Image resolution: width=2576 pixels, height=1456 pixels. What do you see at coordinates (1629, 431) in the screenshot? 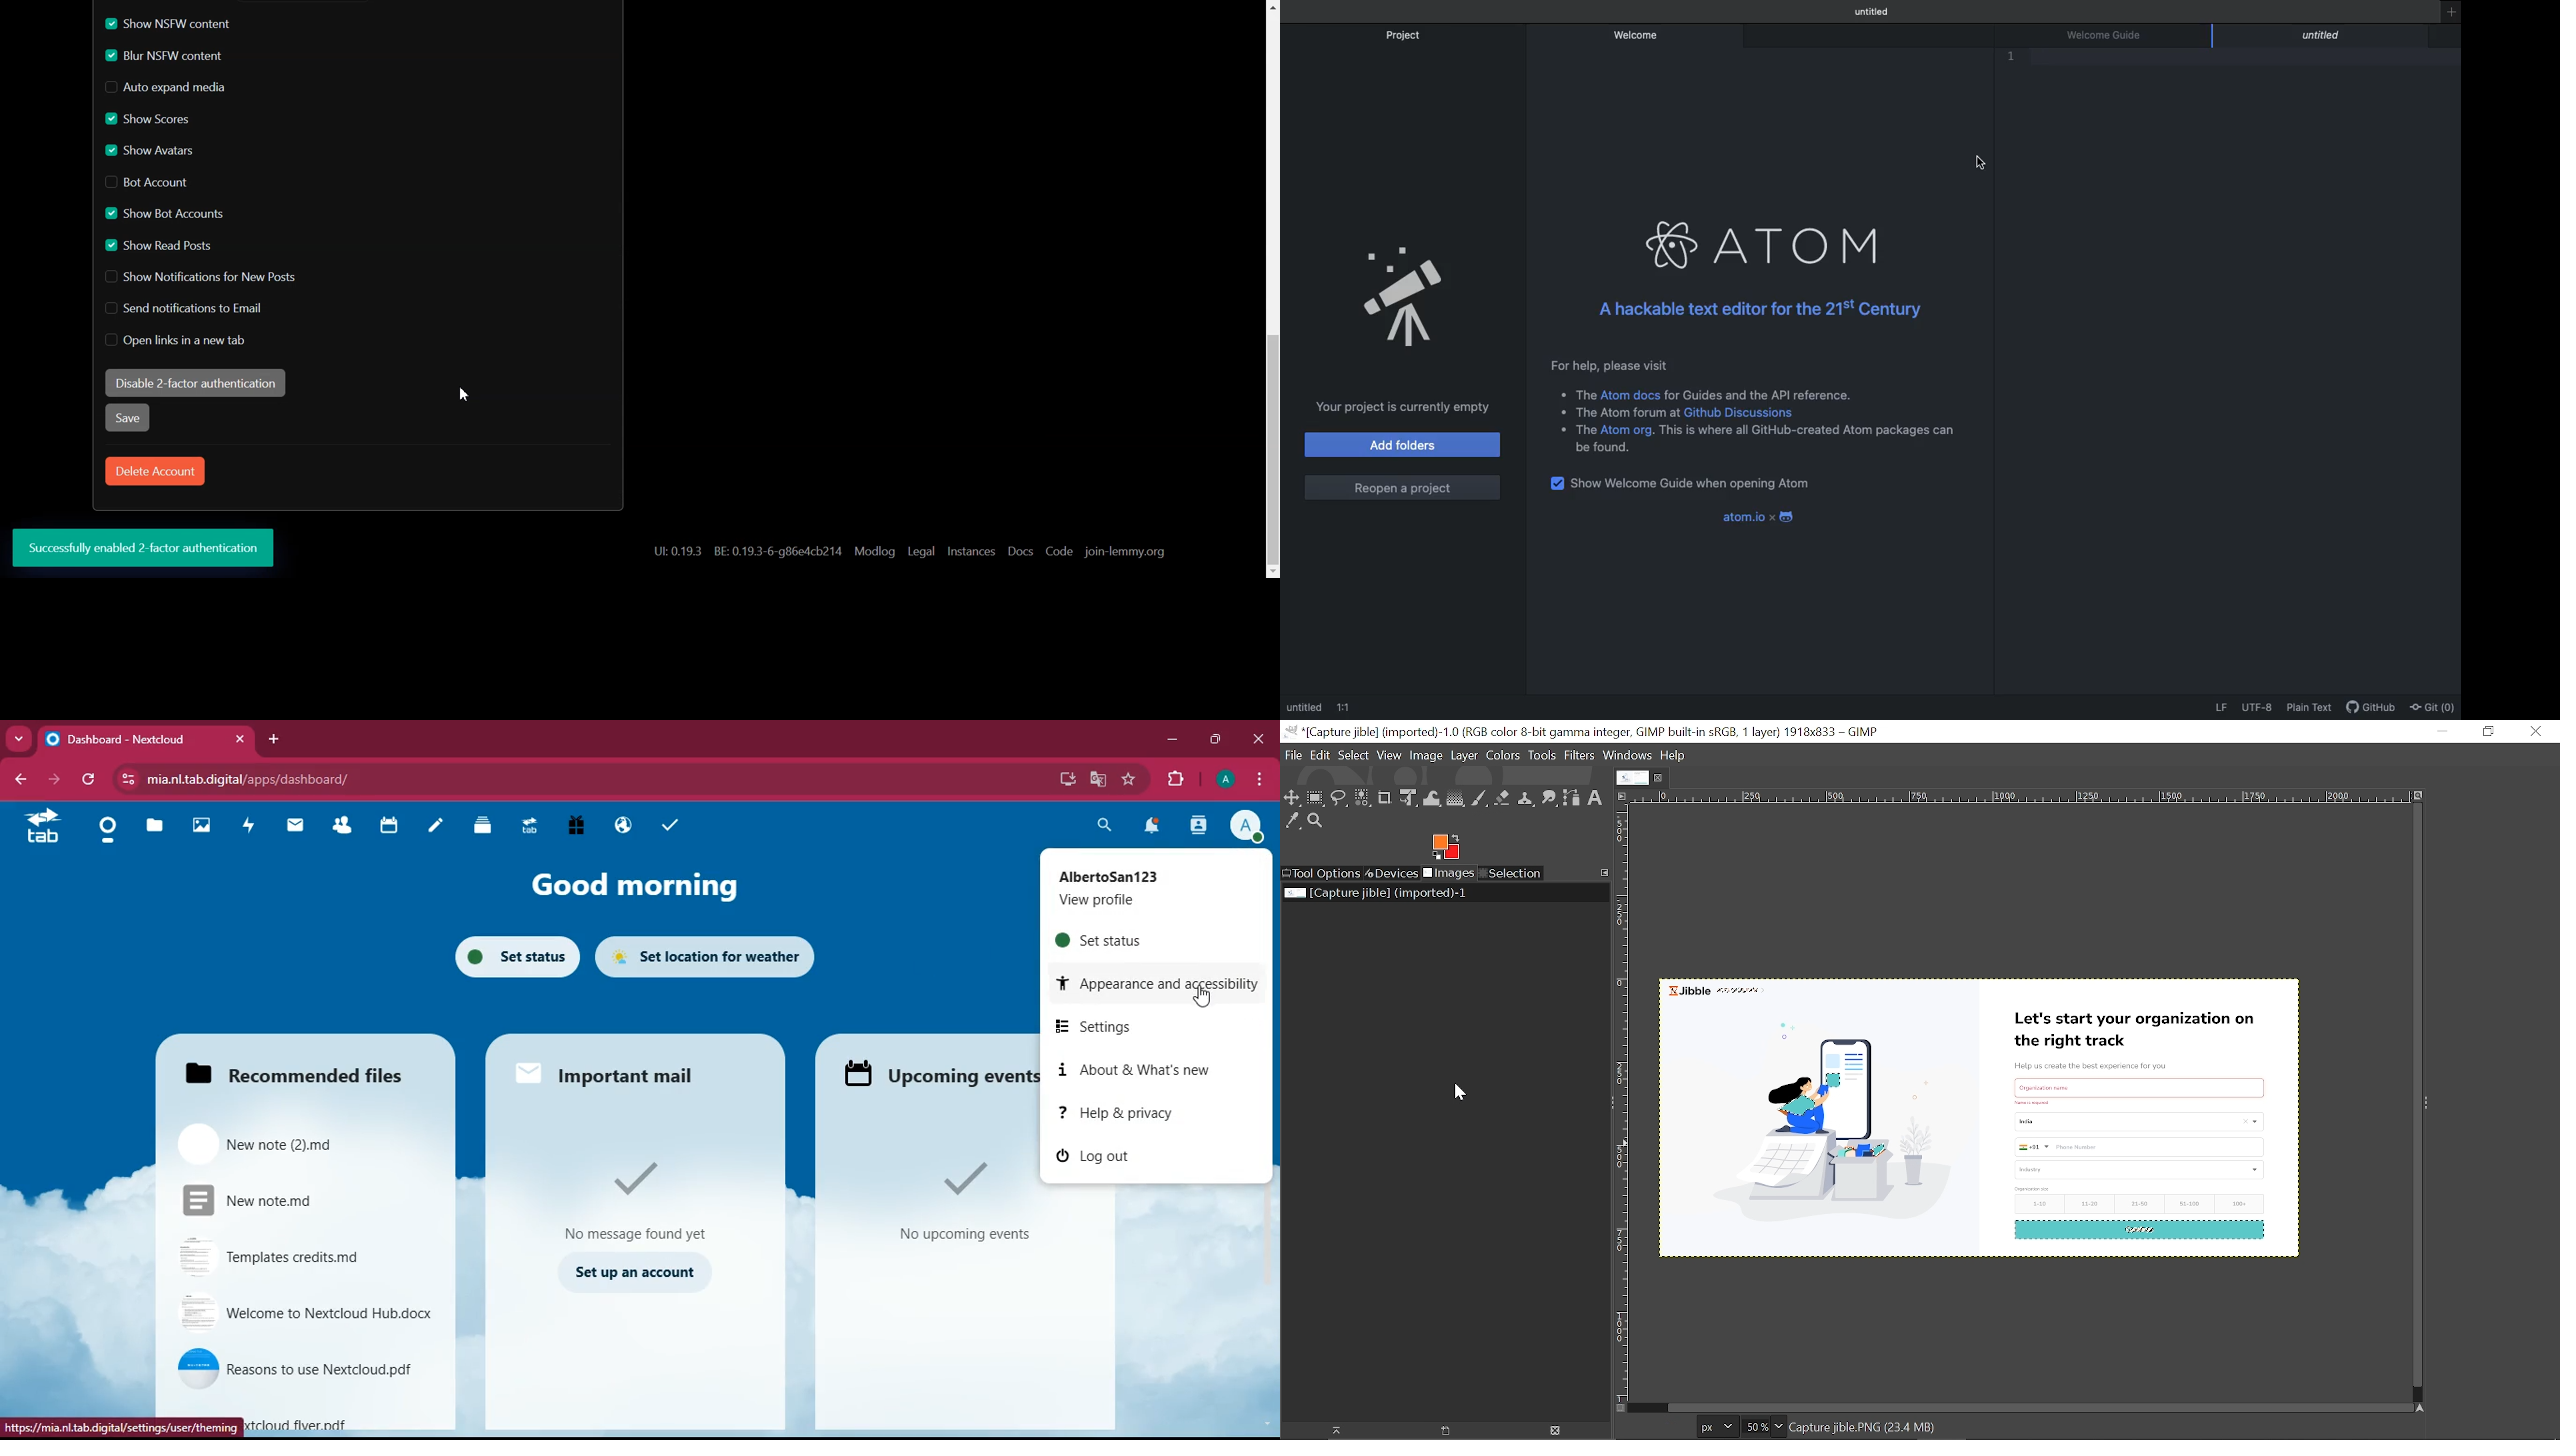
I see `Atom.org` at bounding box center [1629, 431].